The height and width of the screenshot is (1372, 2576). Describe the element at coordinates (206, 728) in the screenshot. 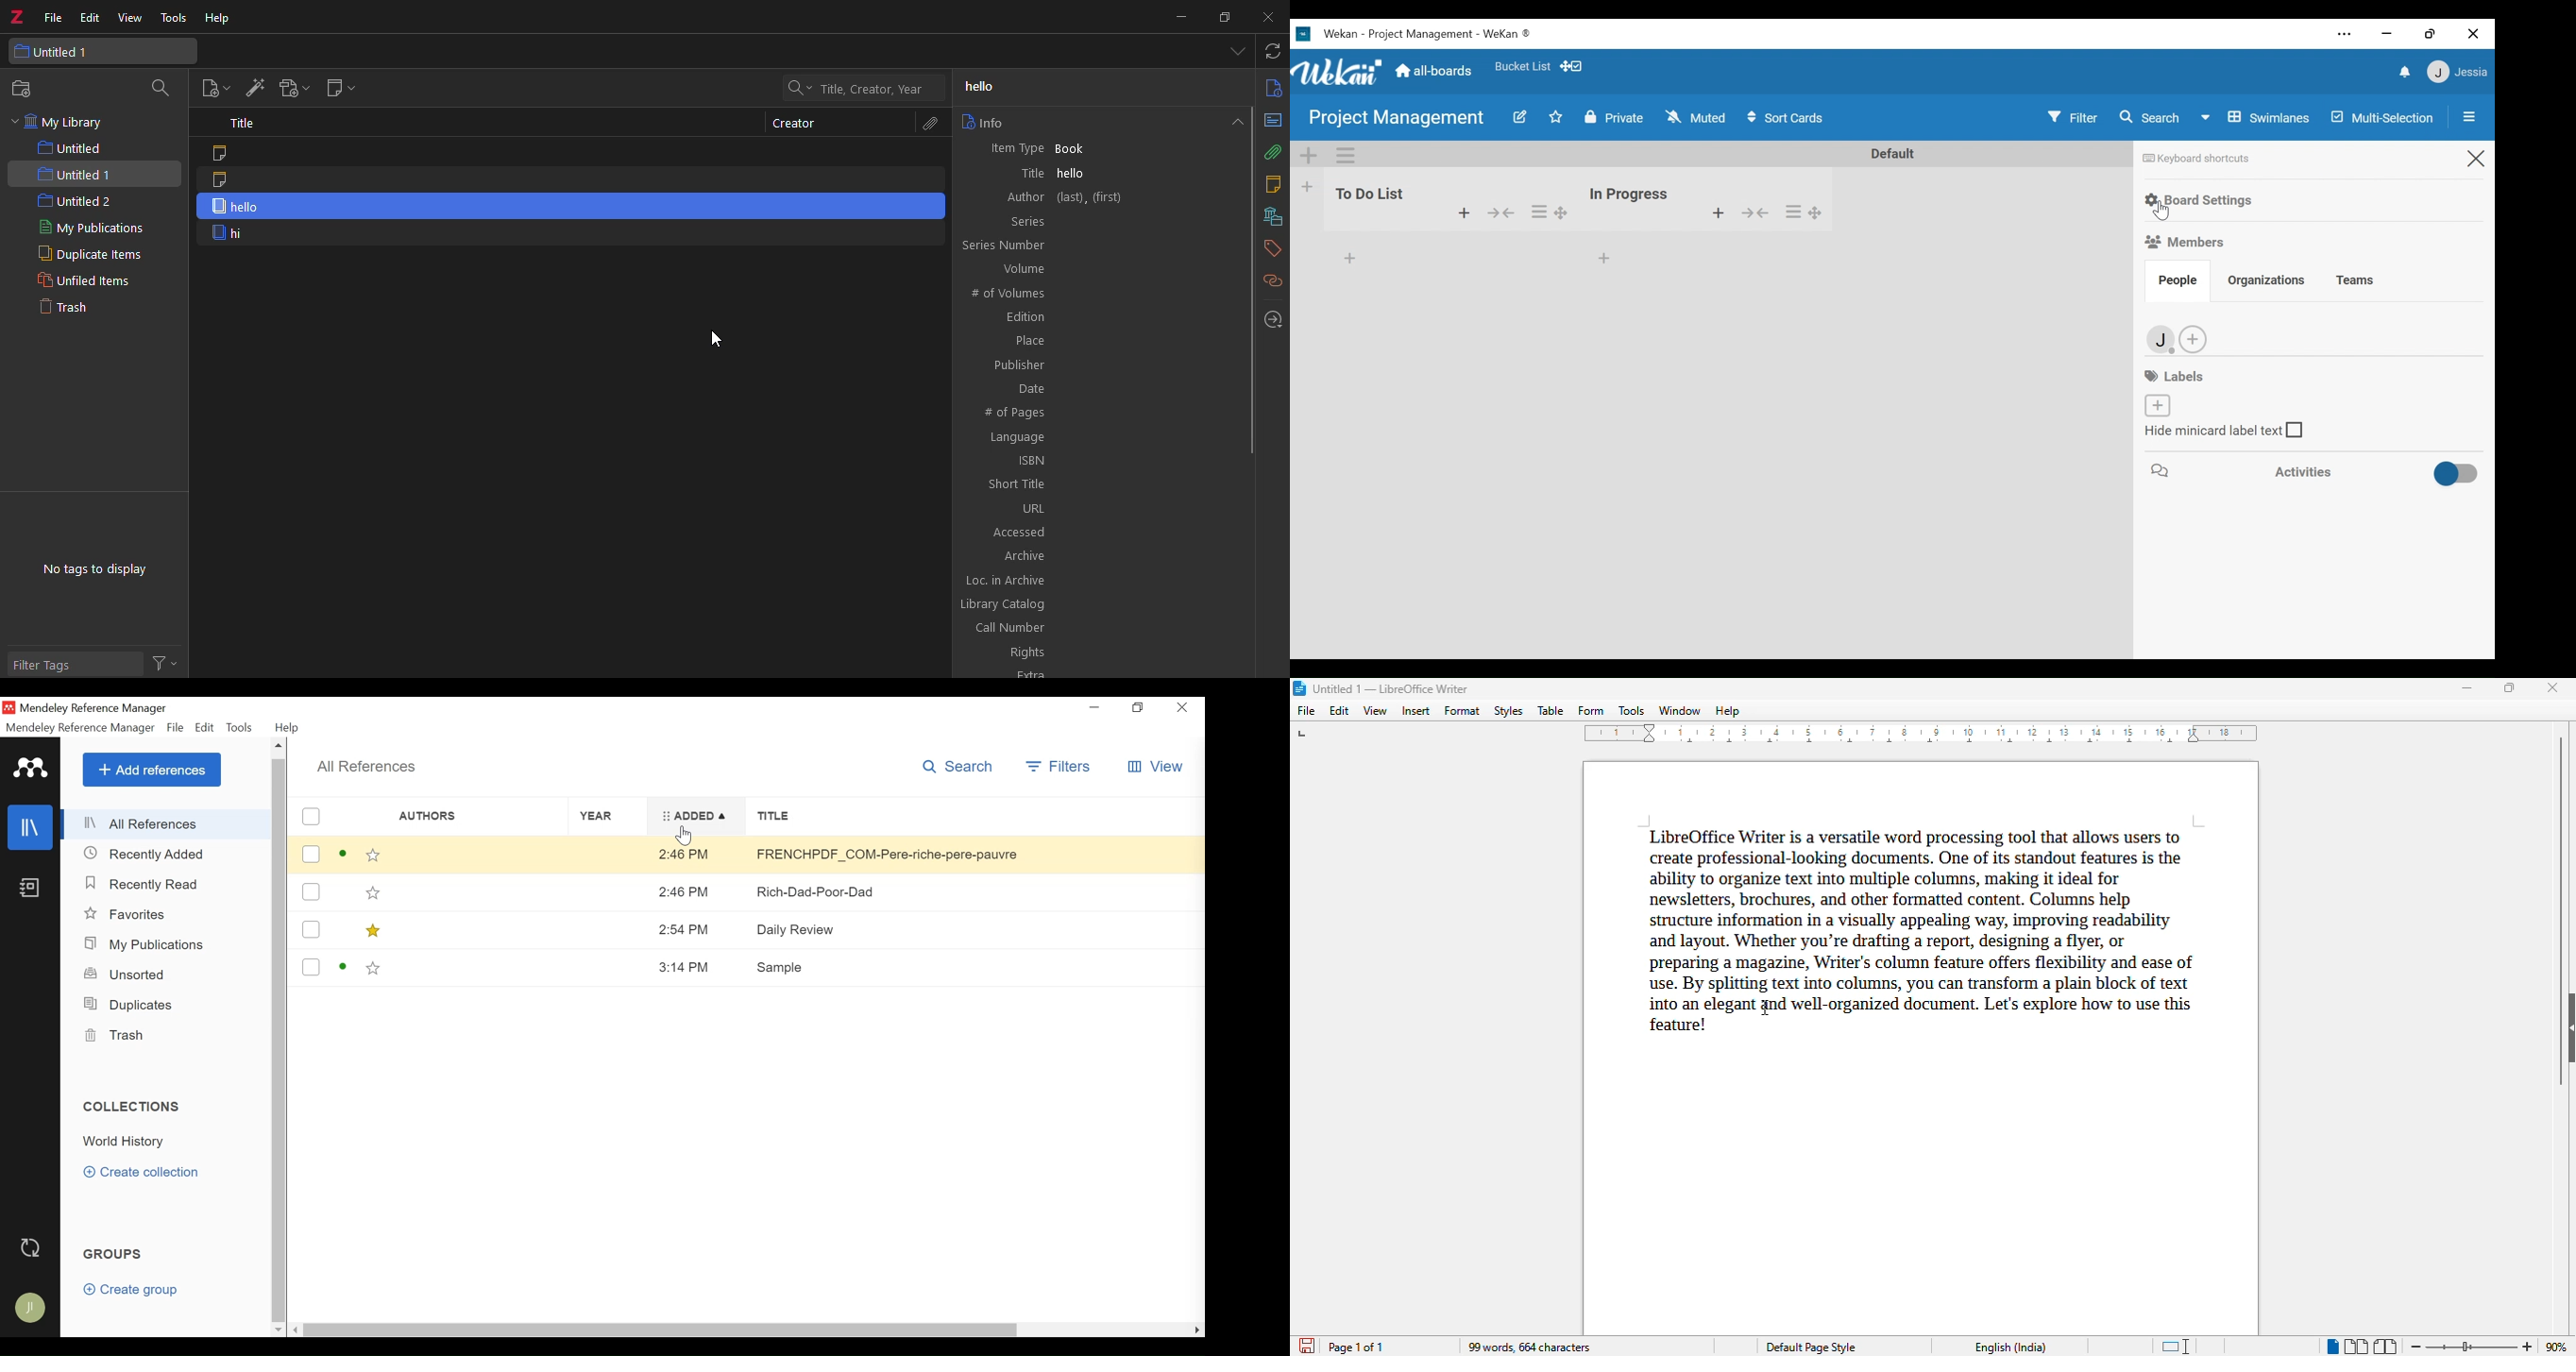

I see `Edit` at that location.